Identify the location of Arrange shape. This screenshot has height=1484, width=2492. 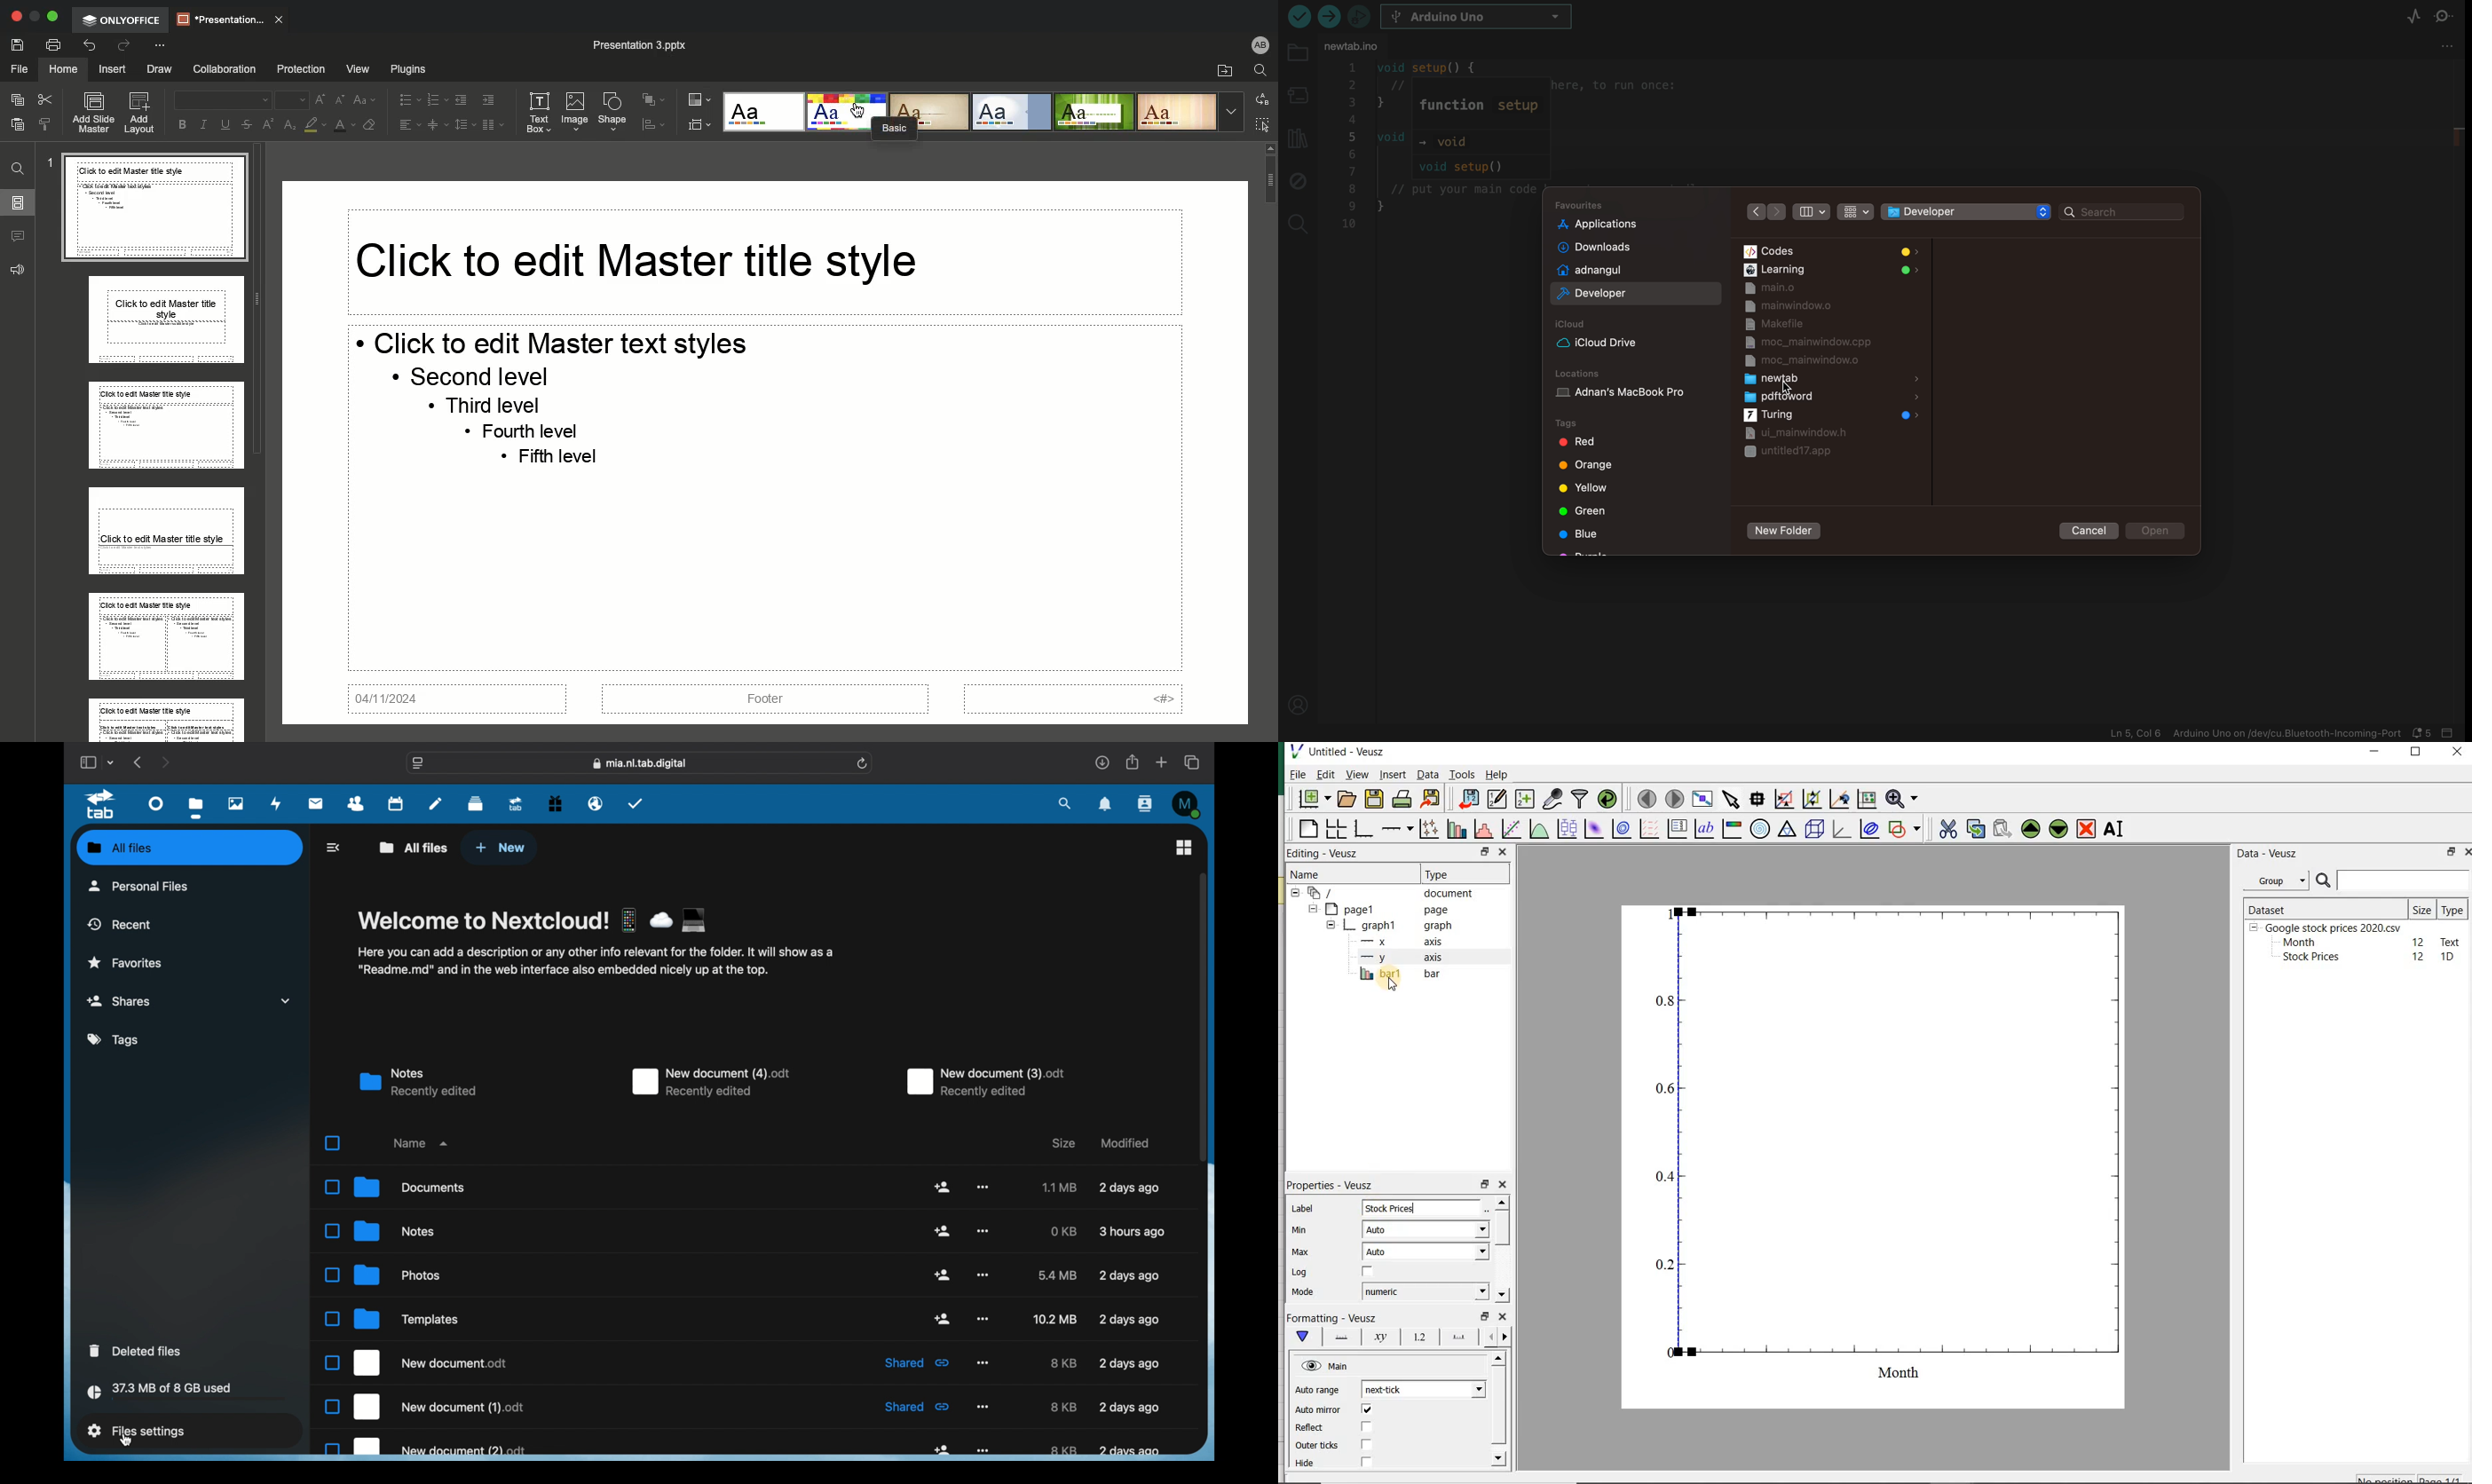
(655, 99).